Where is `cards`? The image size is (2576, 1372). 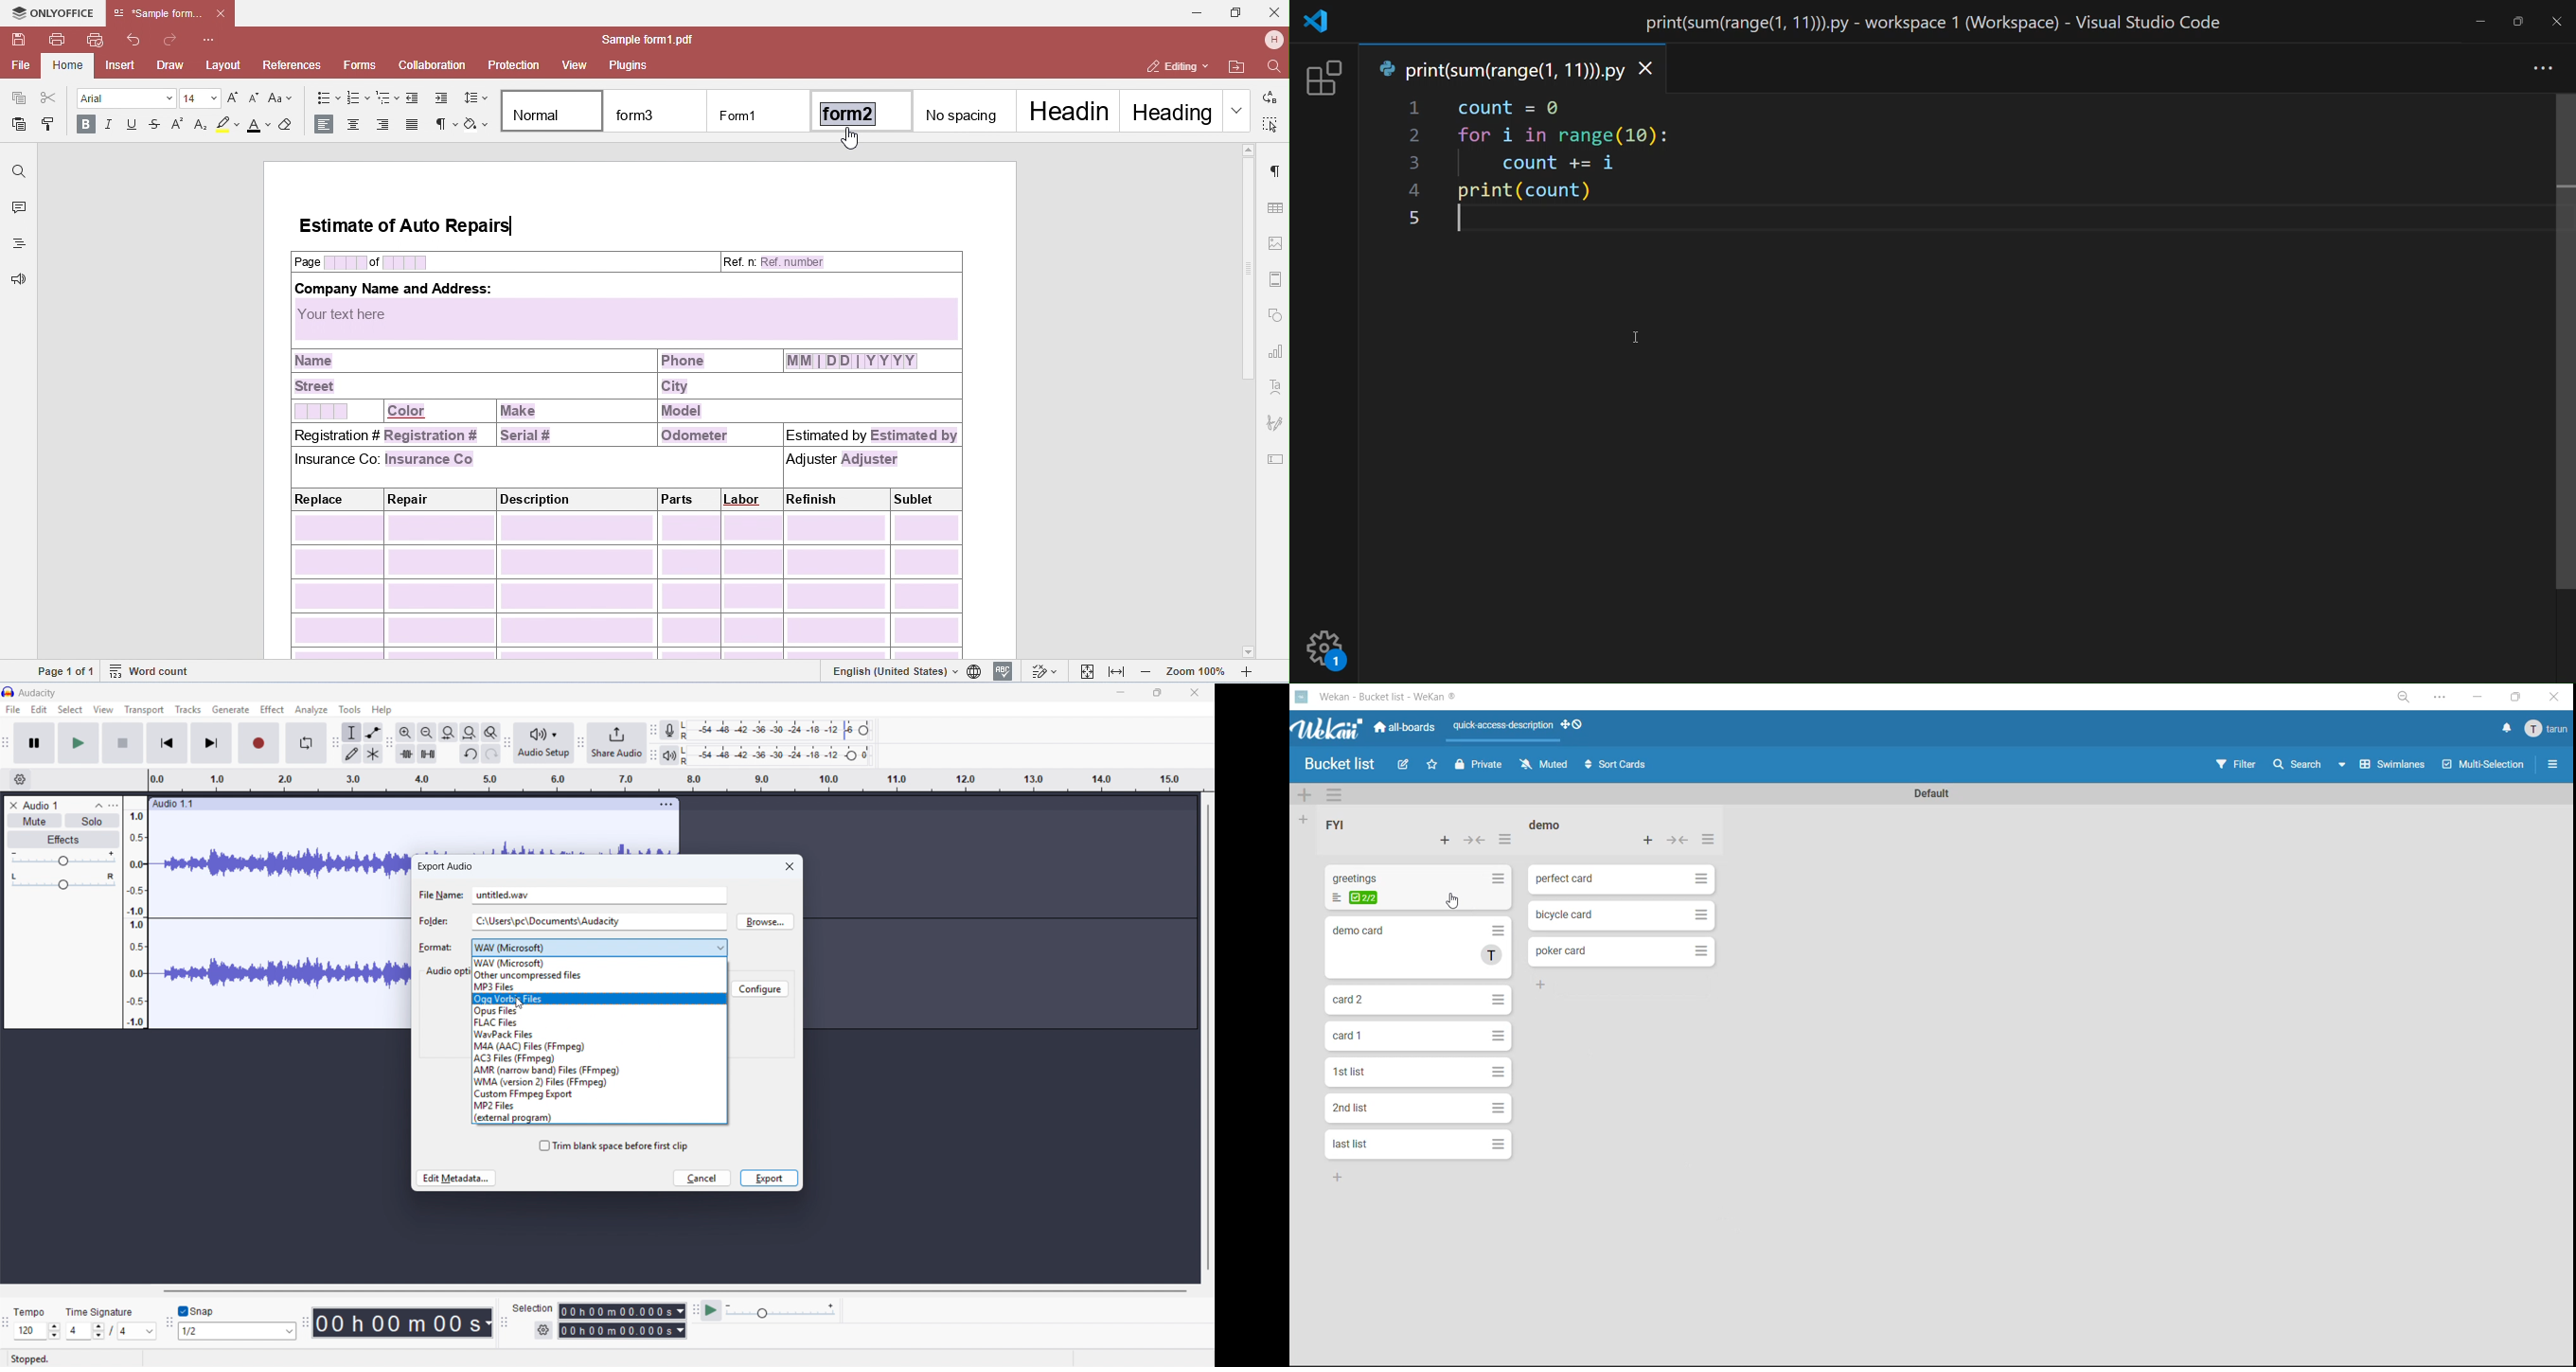 cards is located at coordinates (1416, 890).